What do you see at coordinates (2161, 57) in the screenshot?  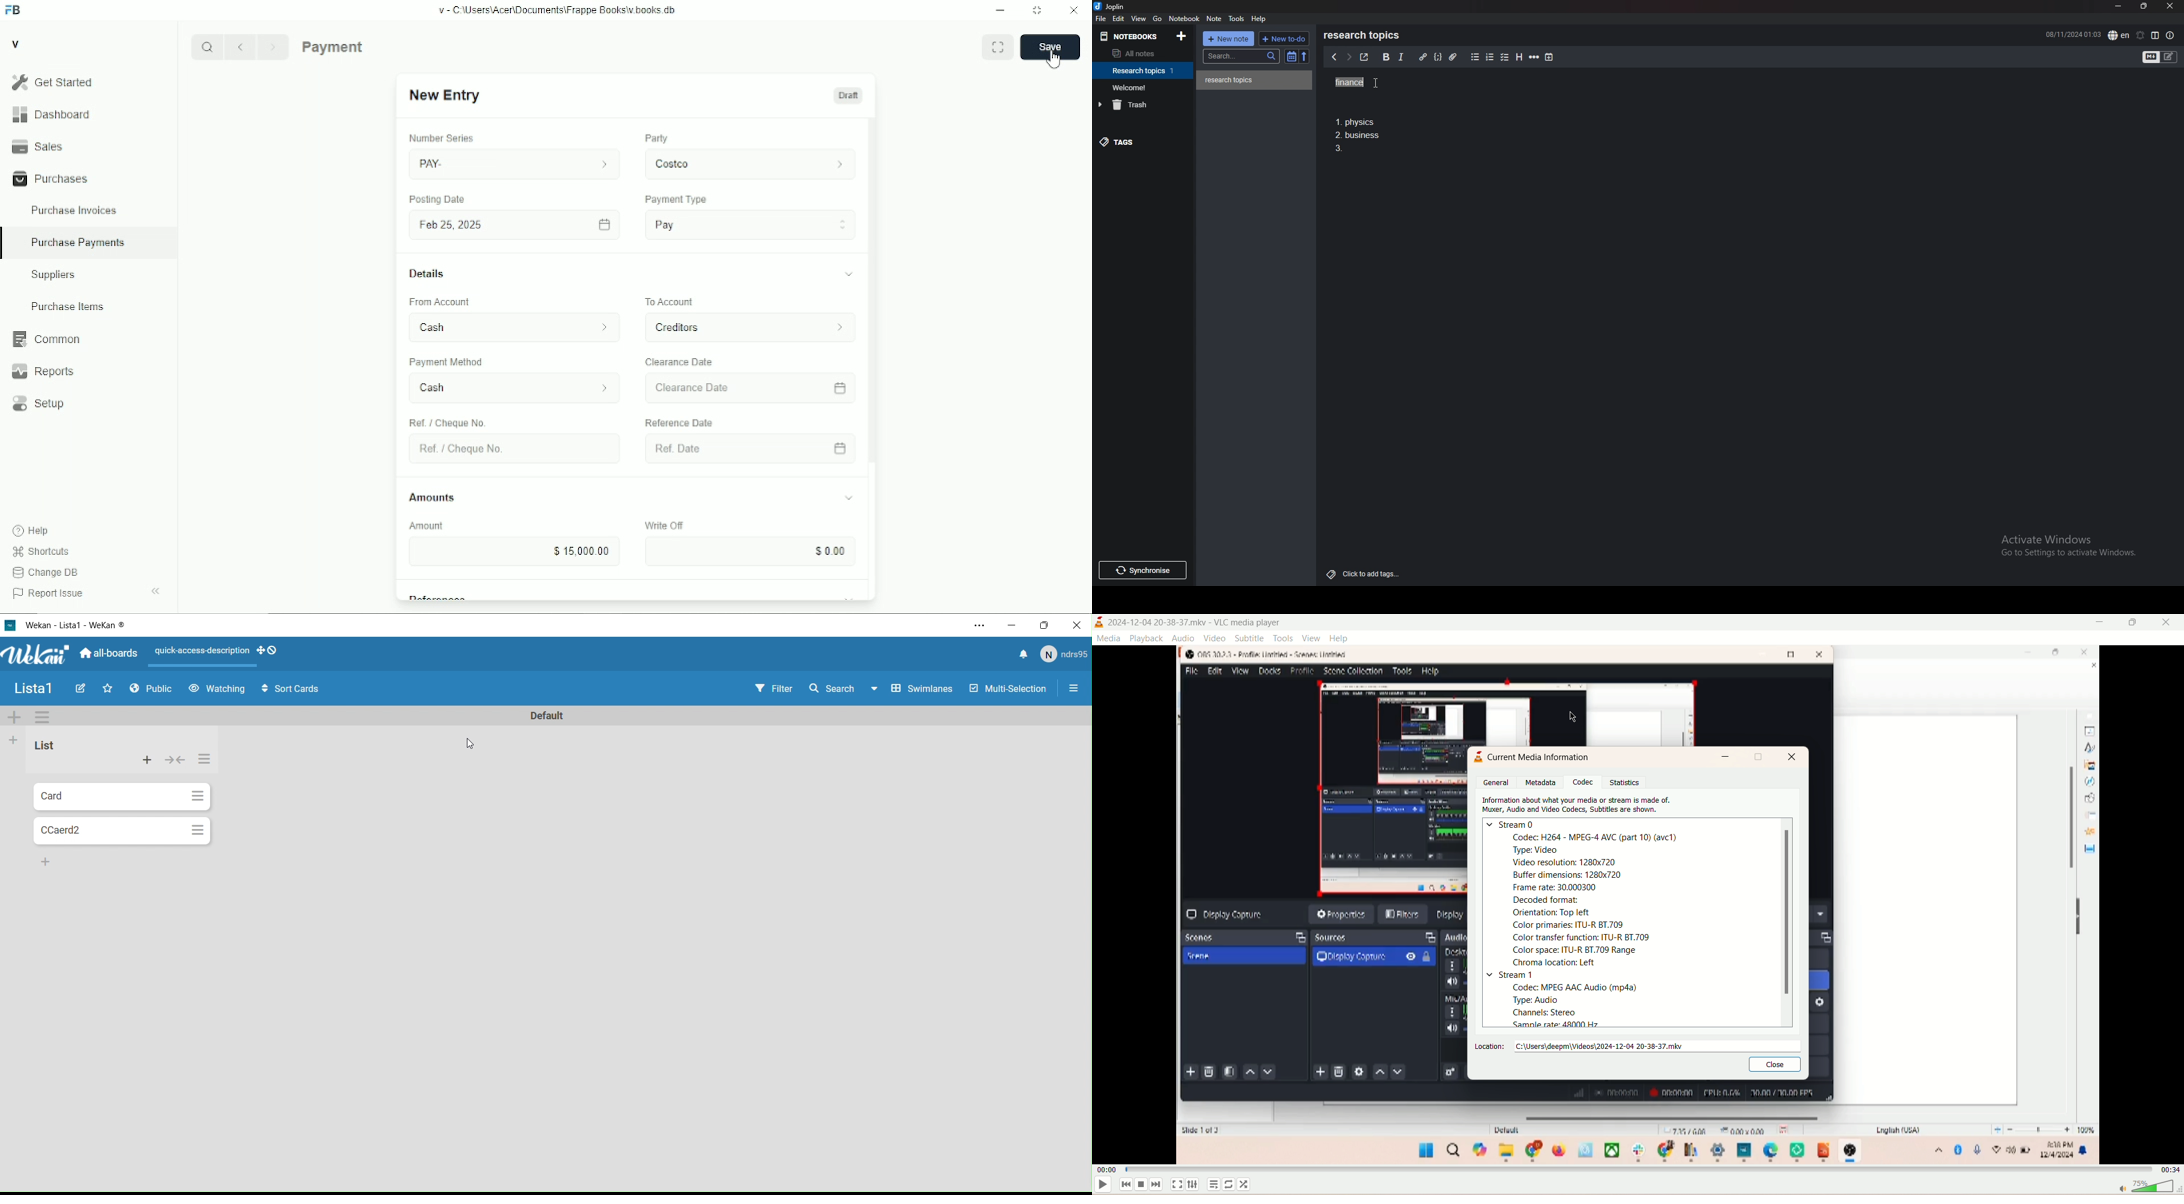 I see `toggle editor` at bounding box center [2161, 57].